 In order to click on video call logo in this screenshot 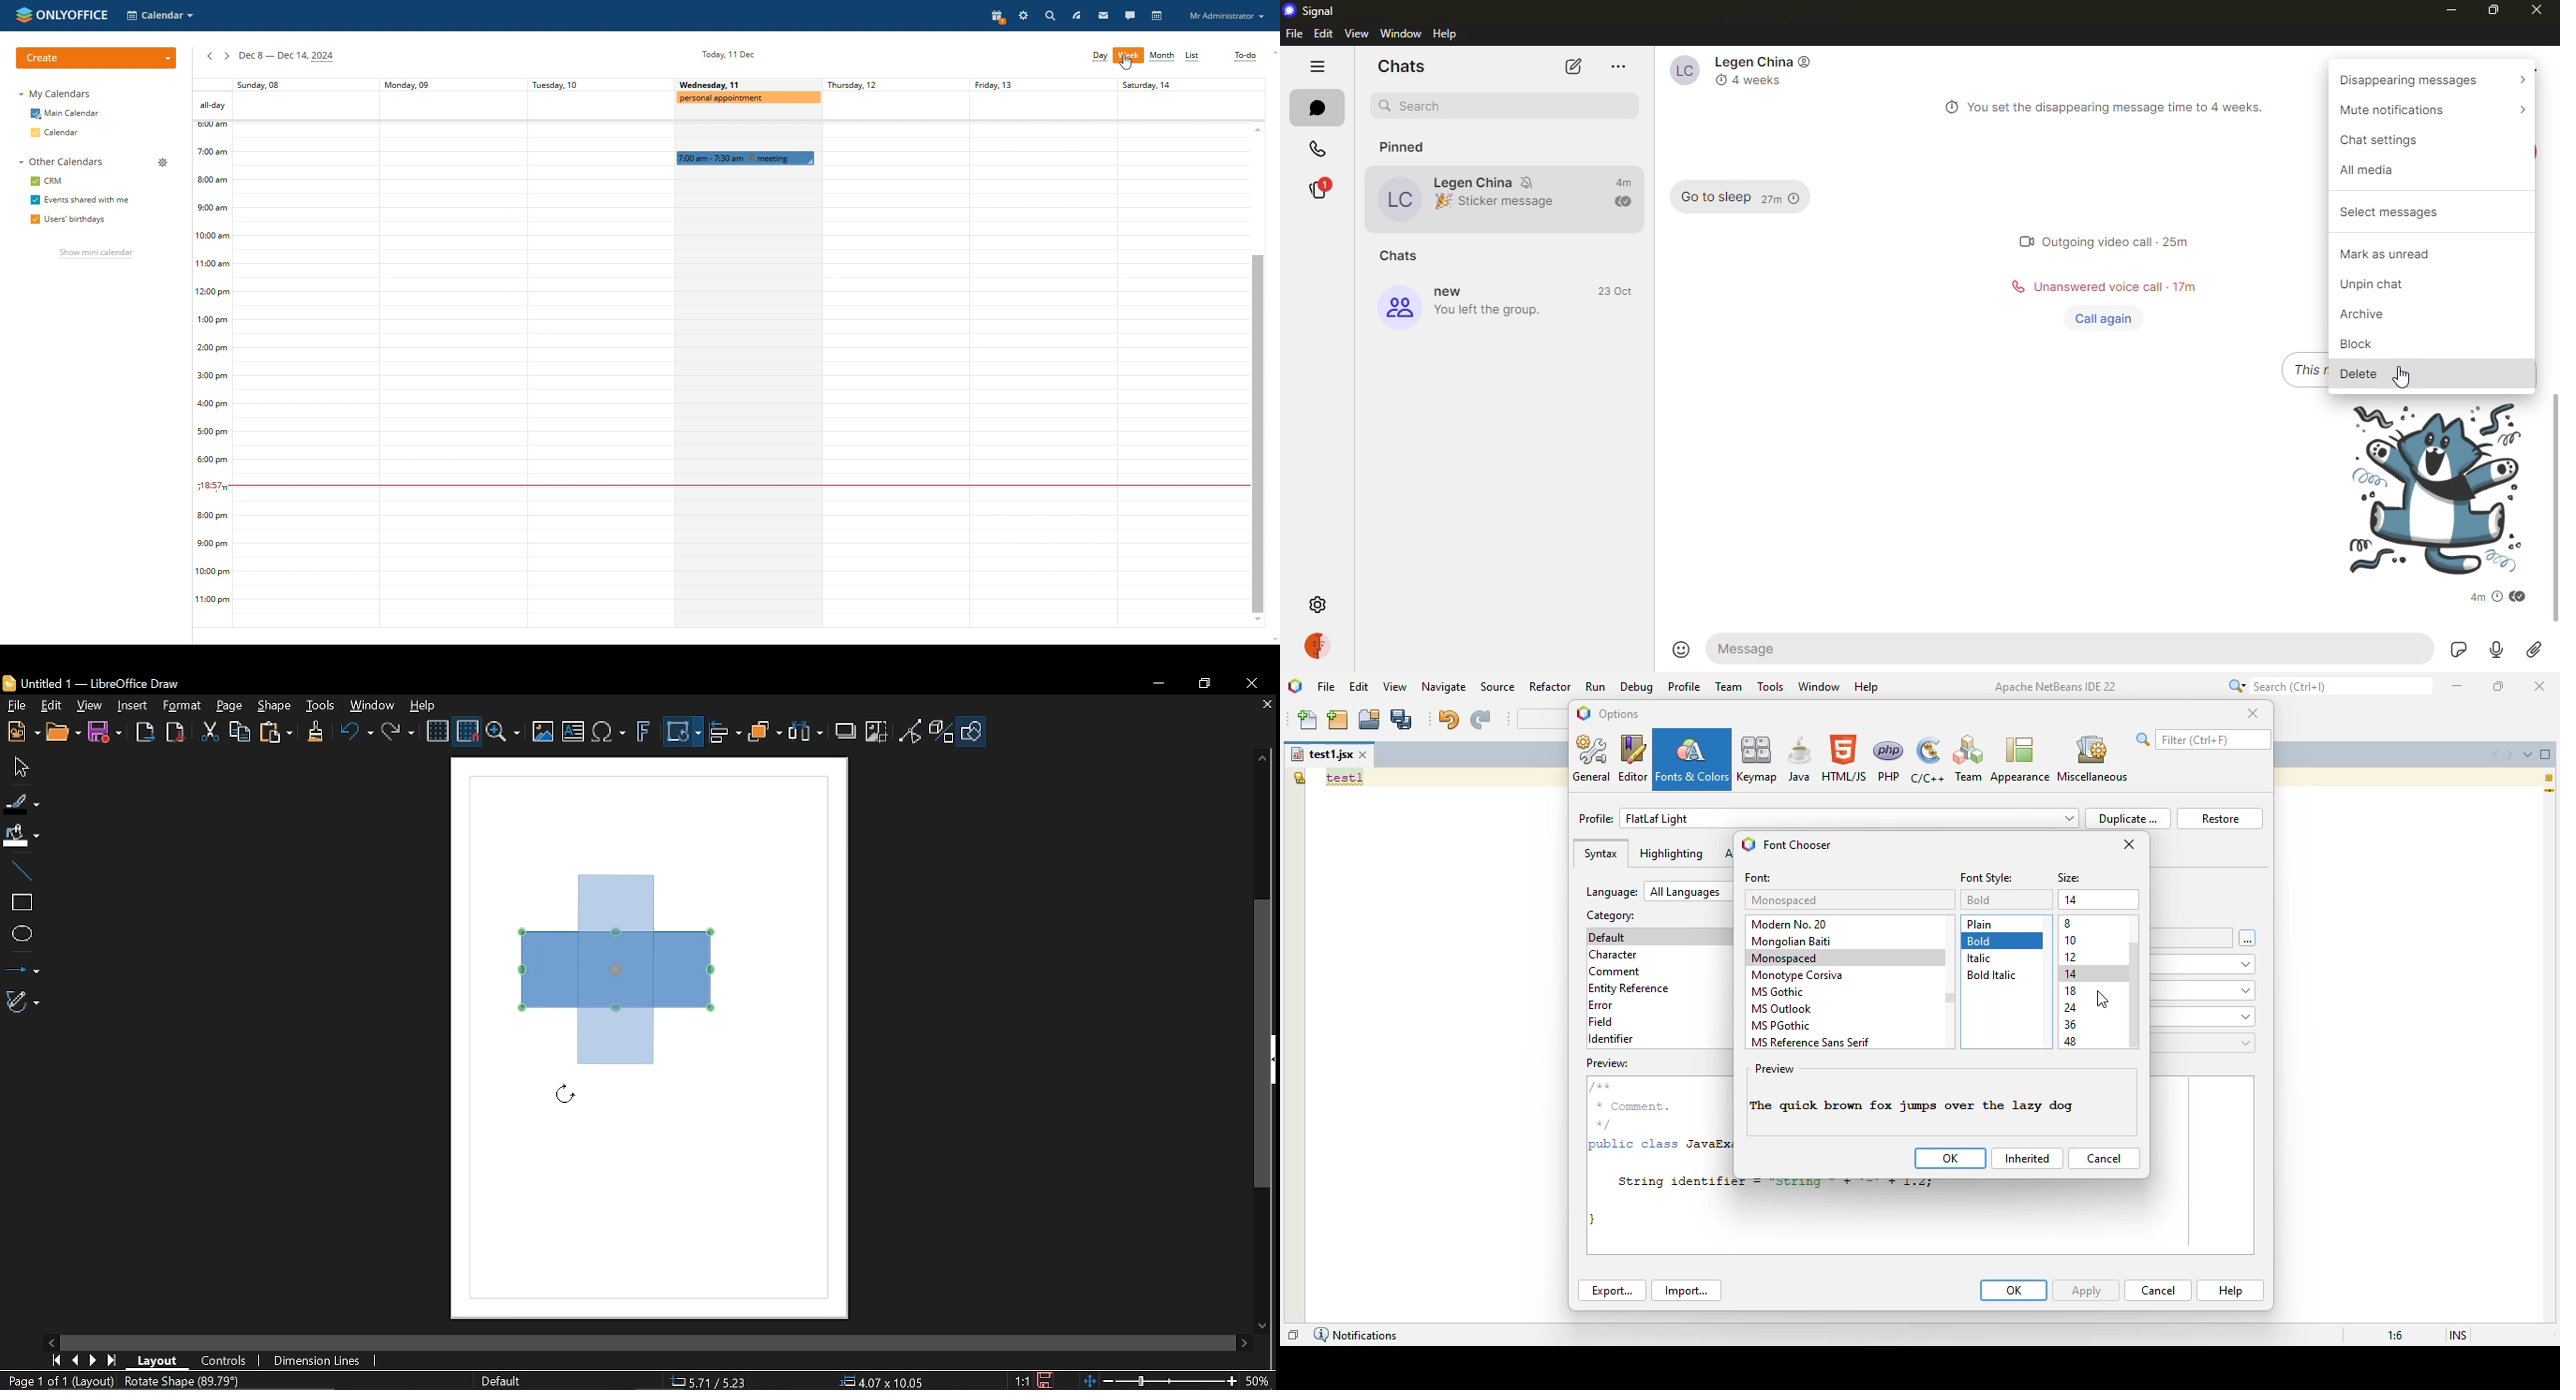, I will do `click(2017, 241)`.